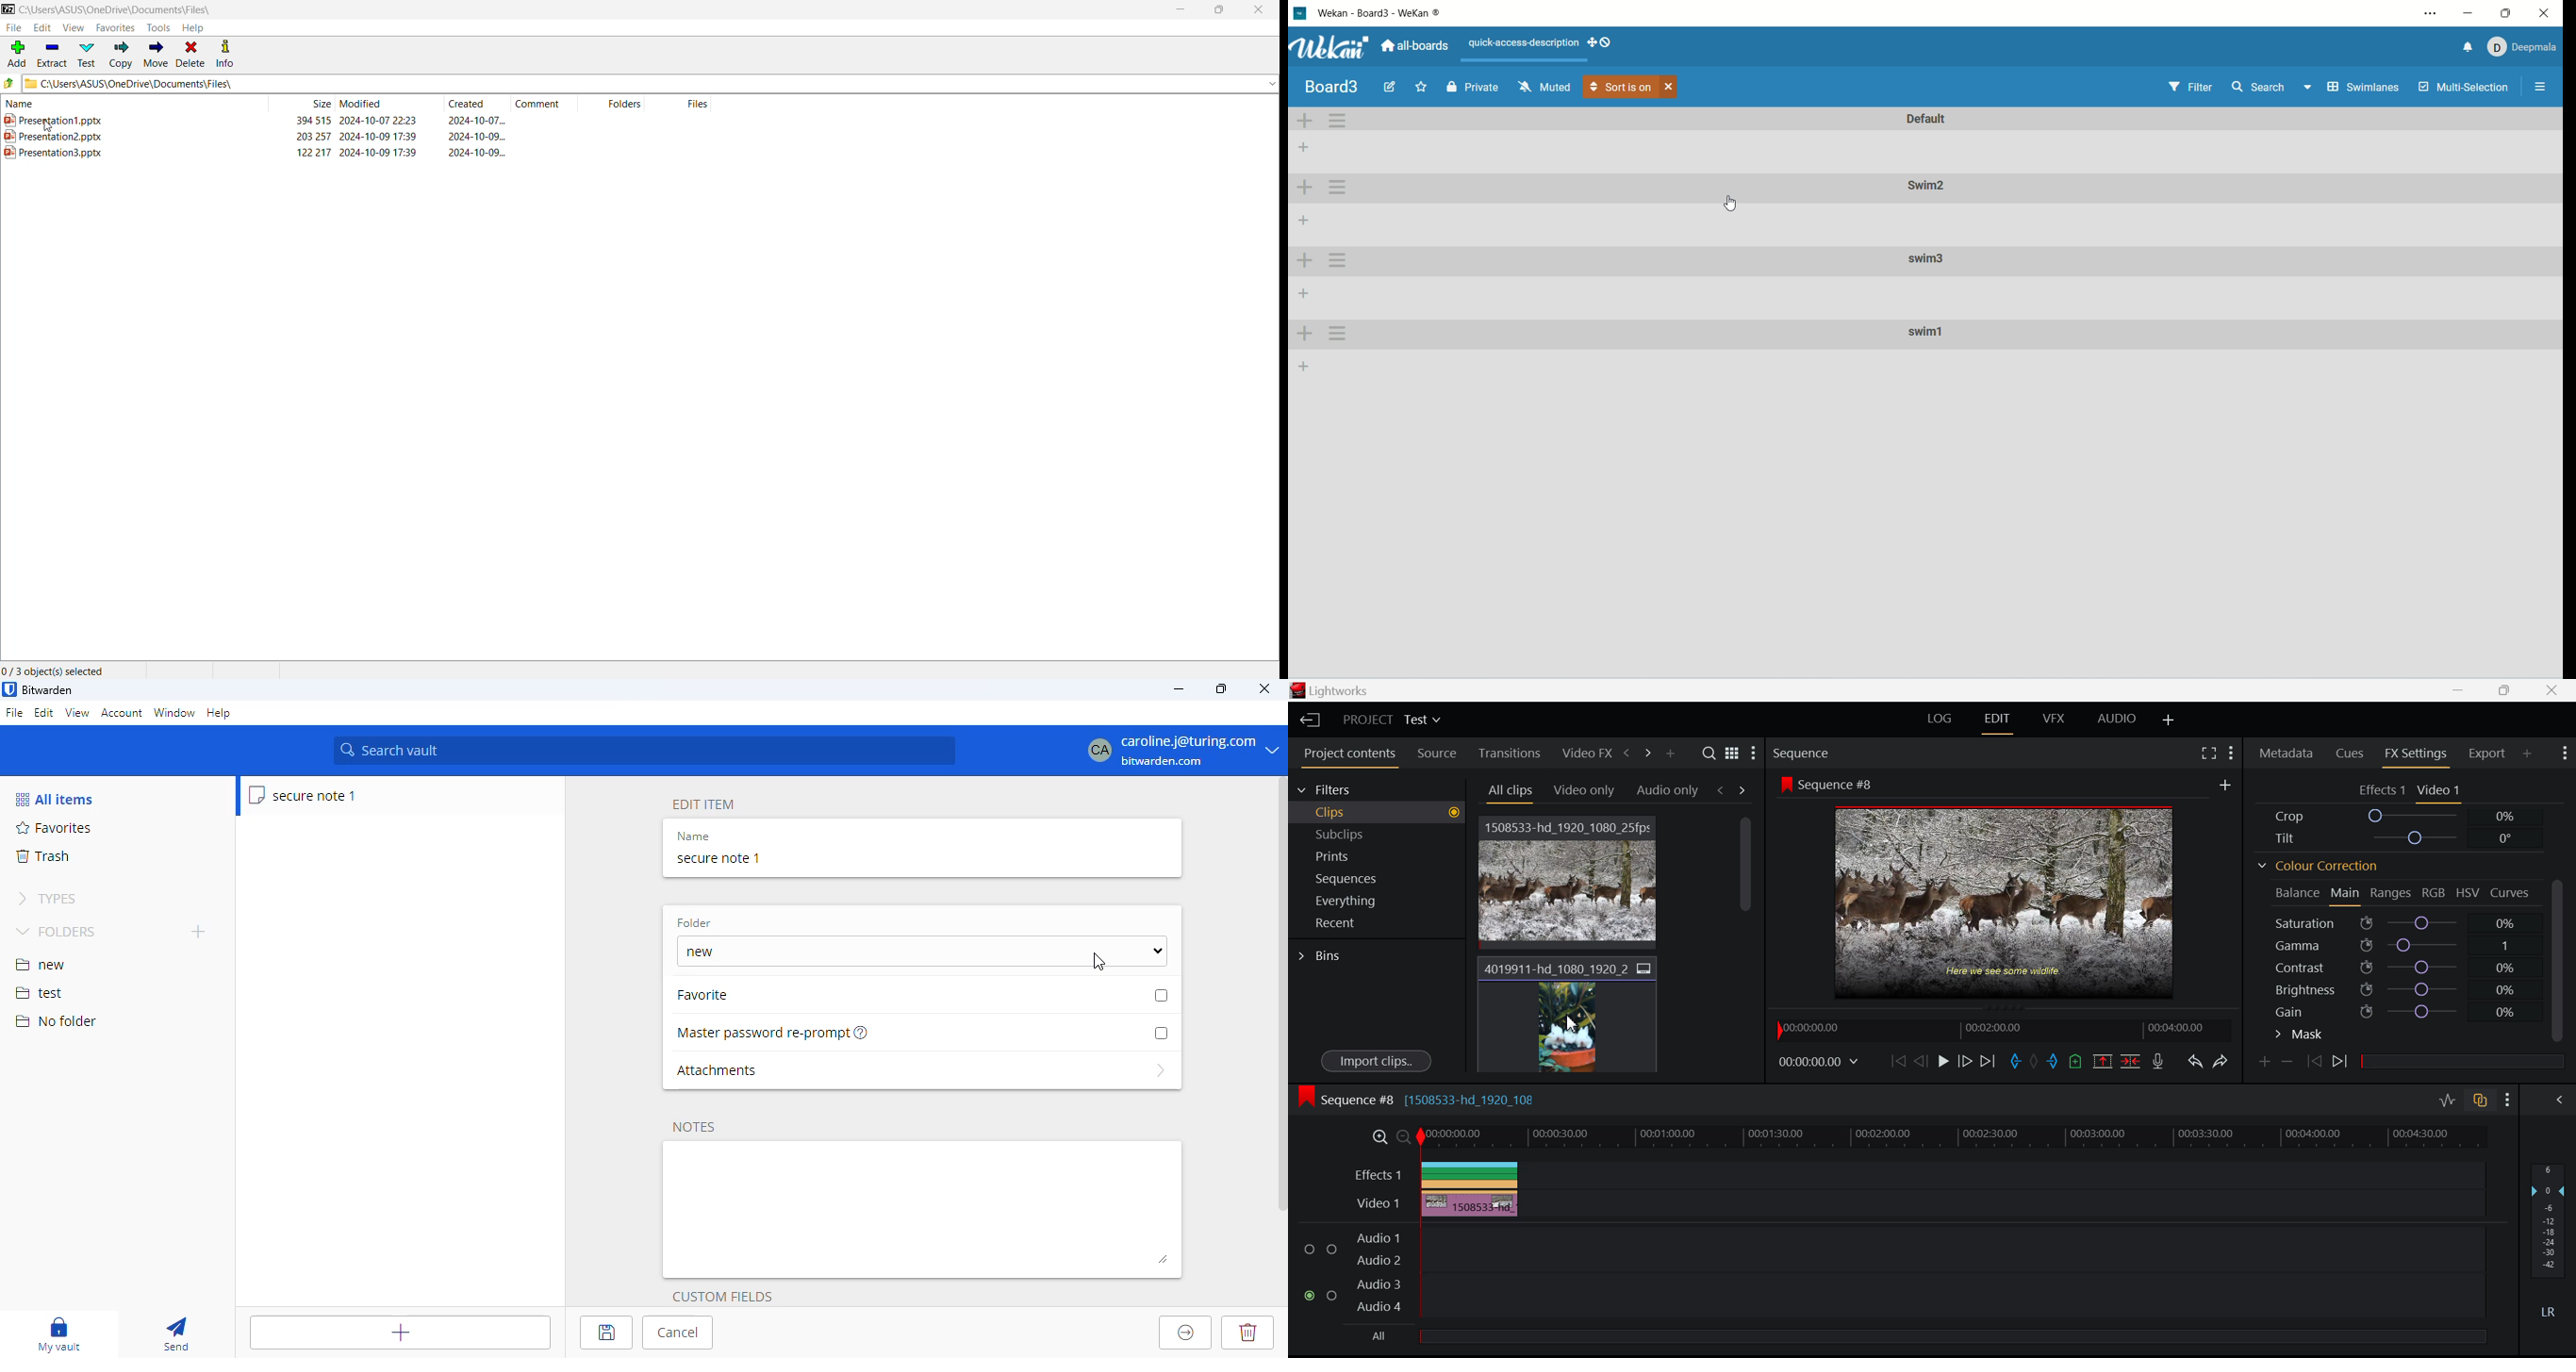  What do you see at coordinates (2273, 87) in the screenshot?
I see `search` at bounding box center [2273, 87].